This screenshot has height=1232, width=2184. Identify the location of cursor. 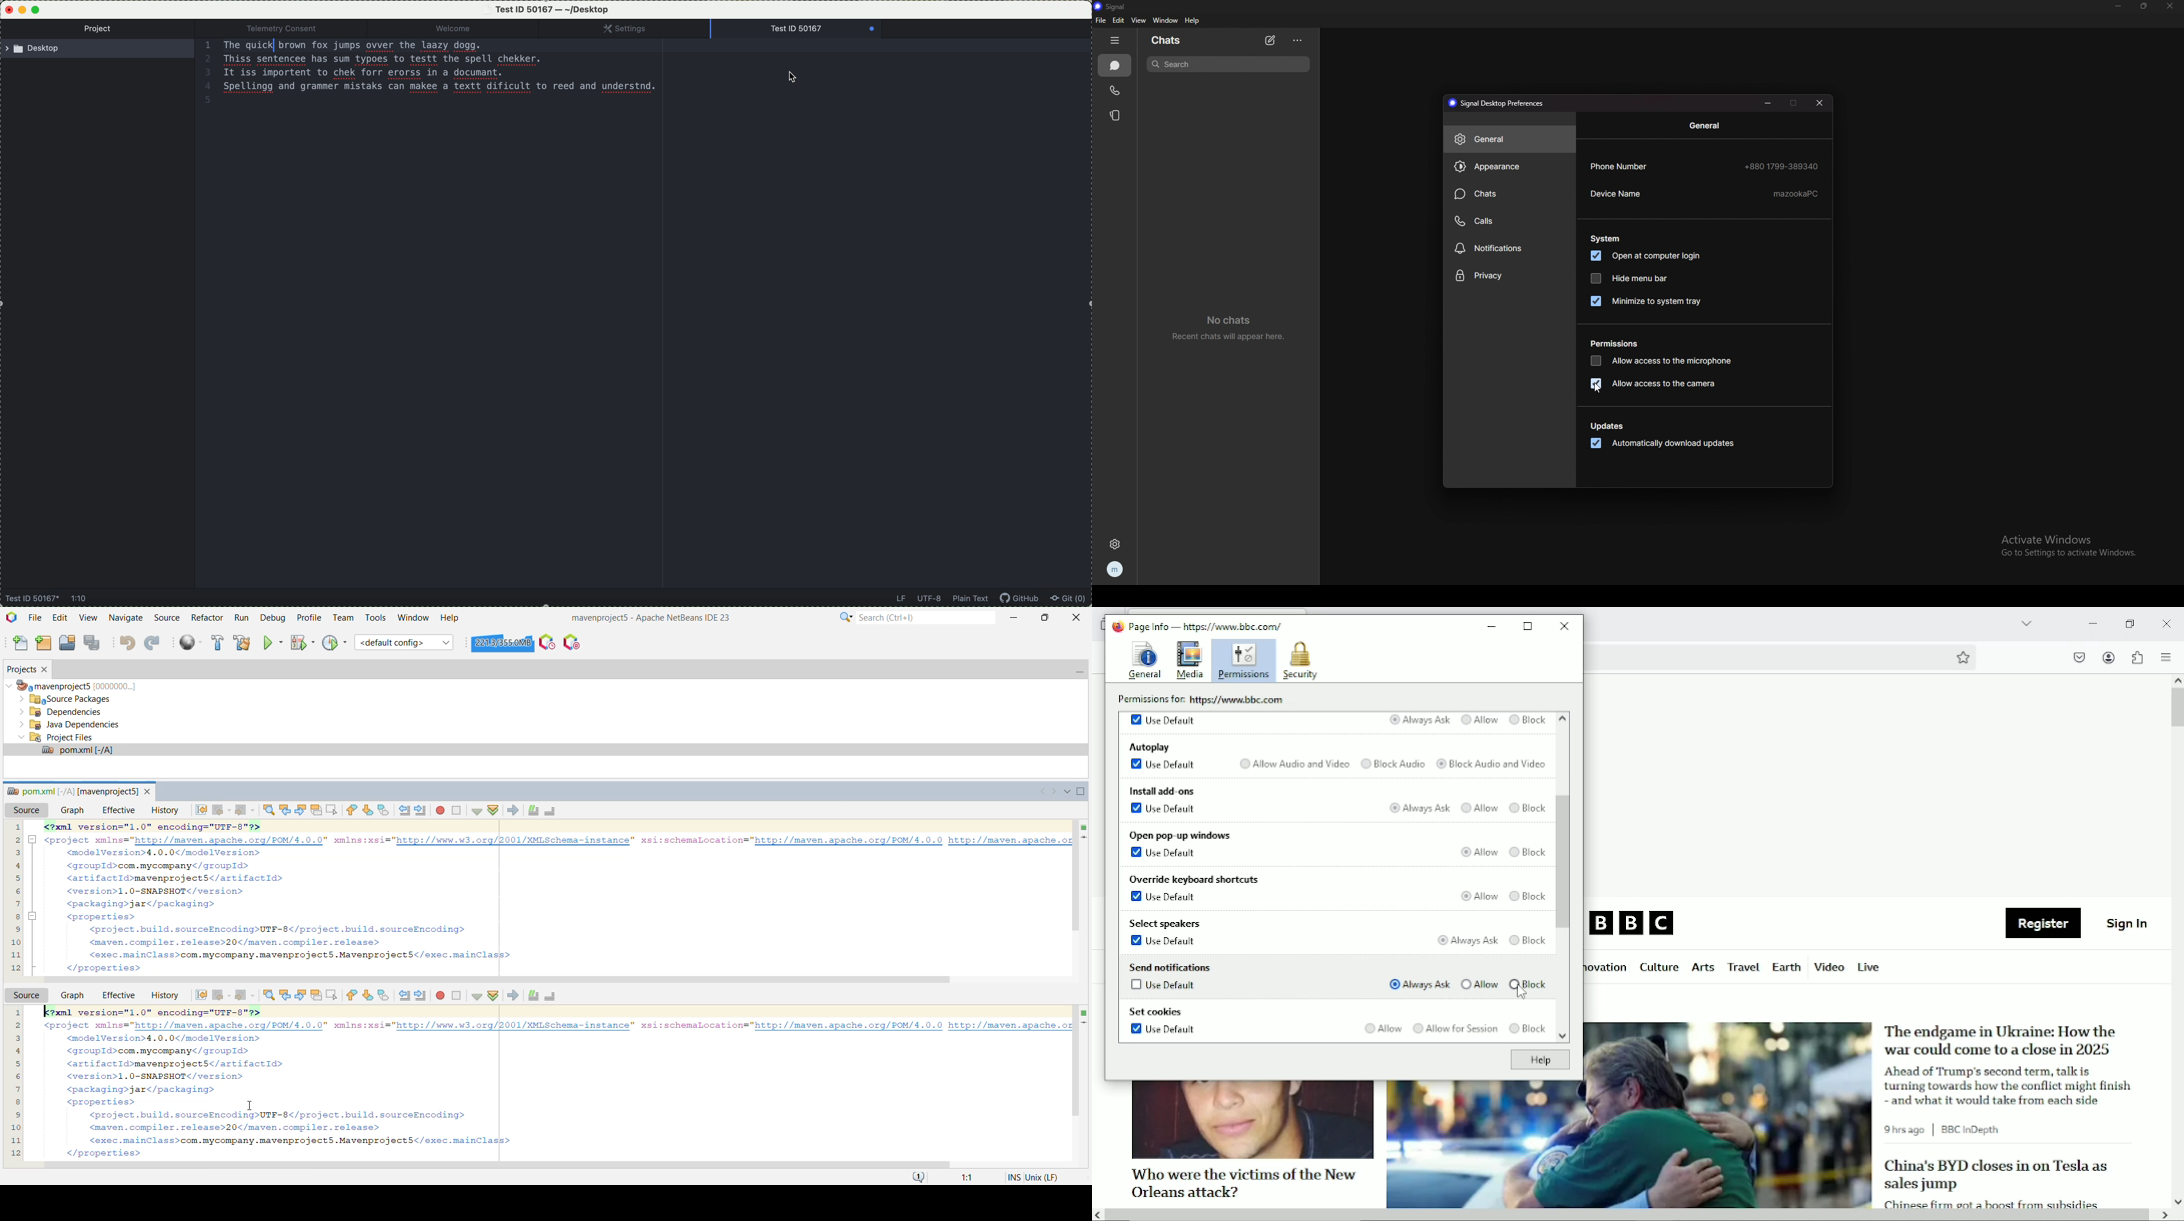
(1594, 388).